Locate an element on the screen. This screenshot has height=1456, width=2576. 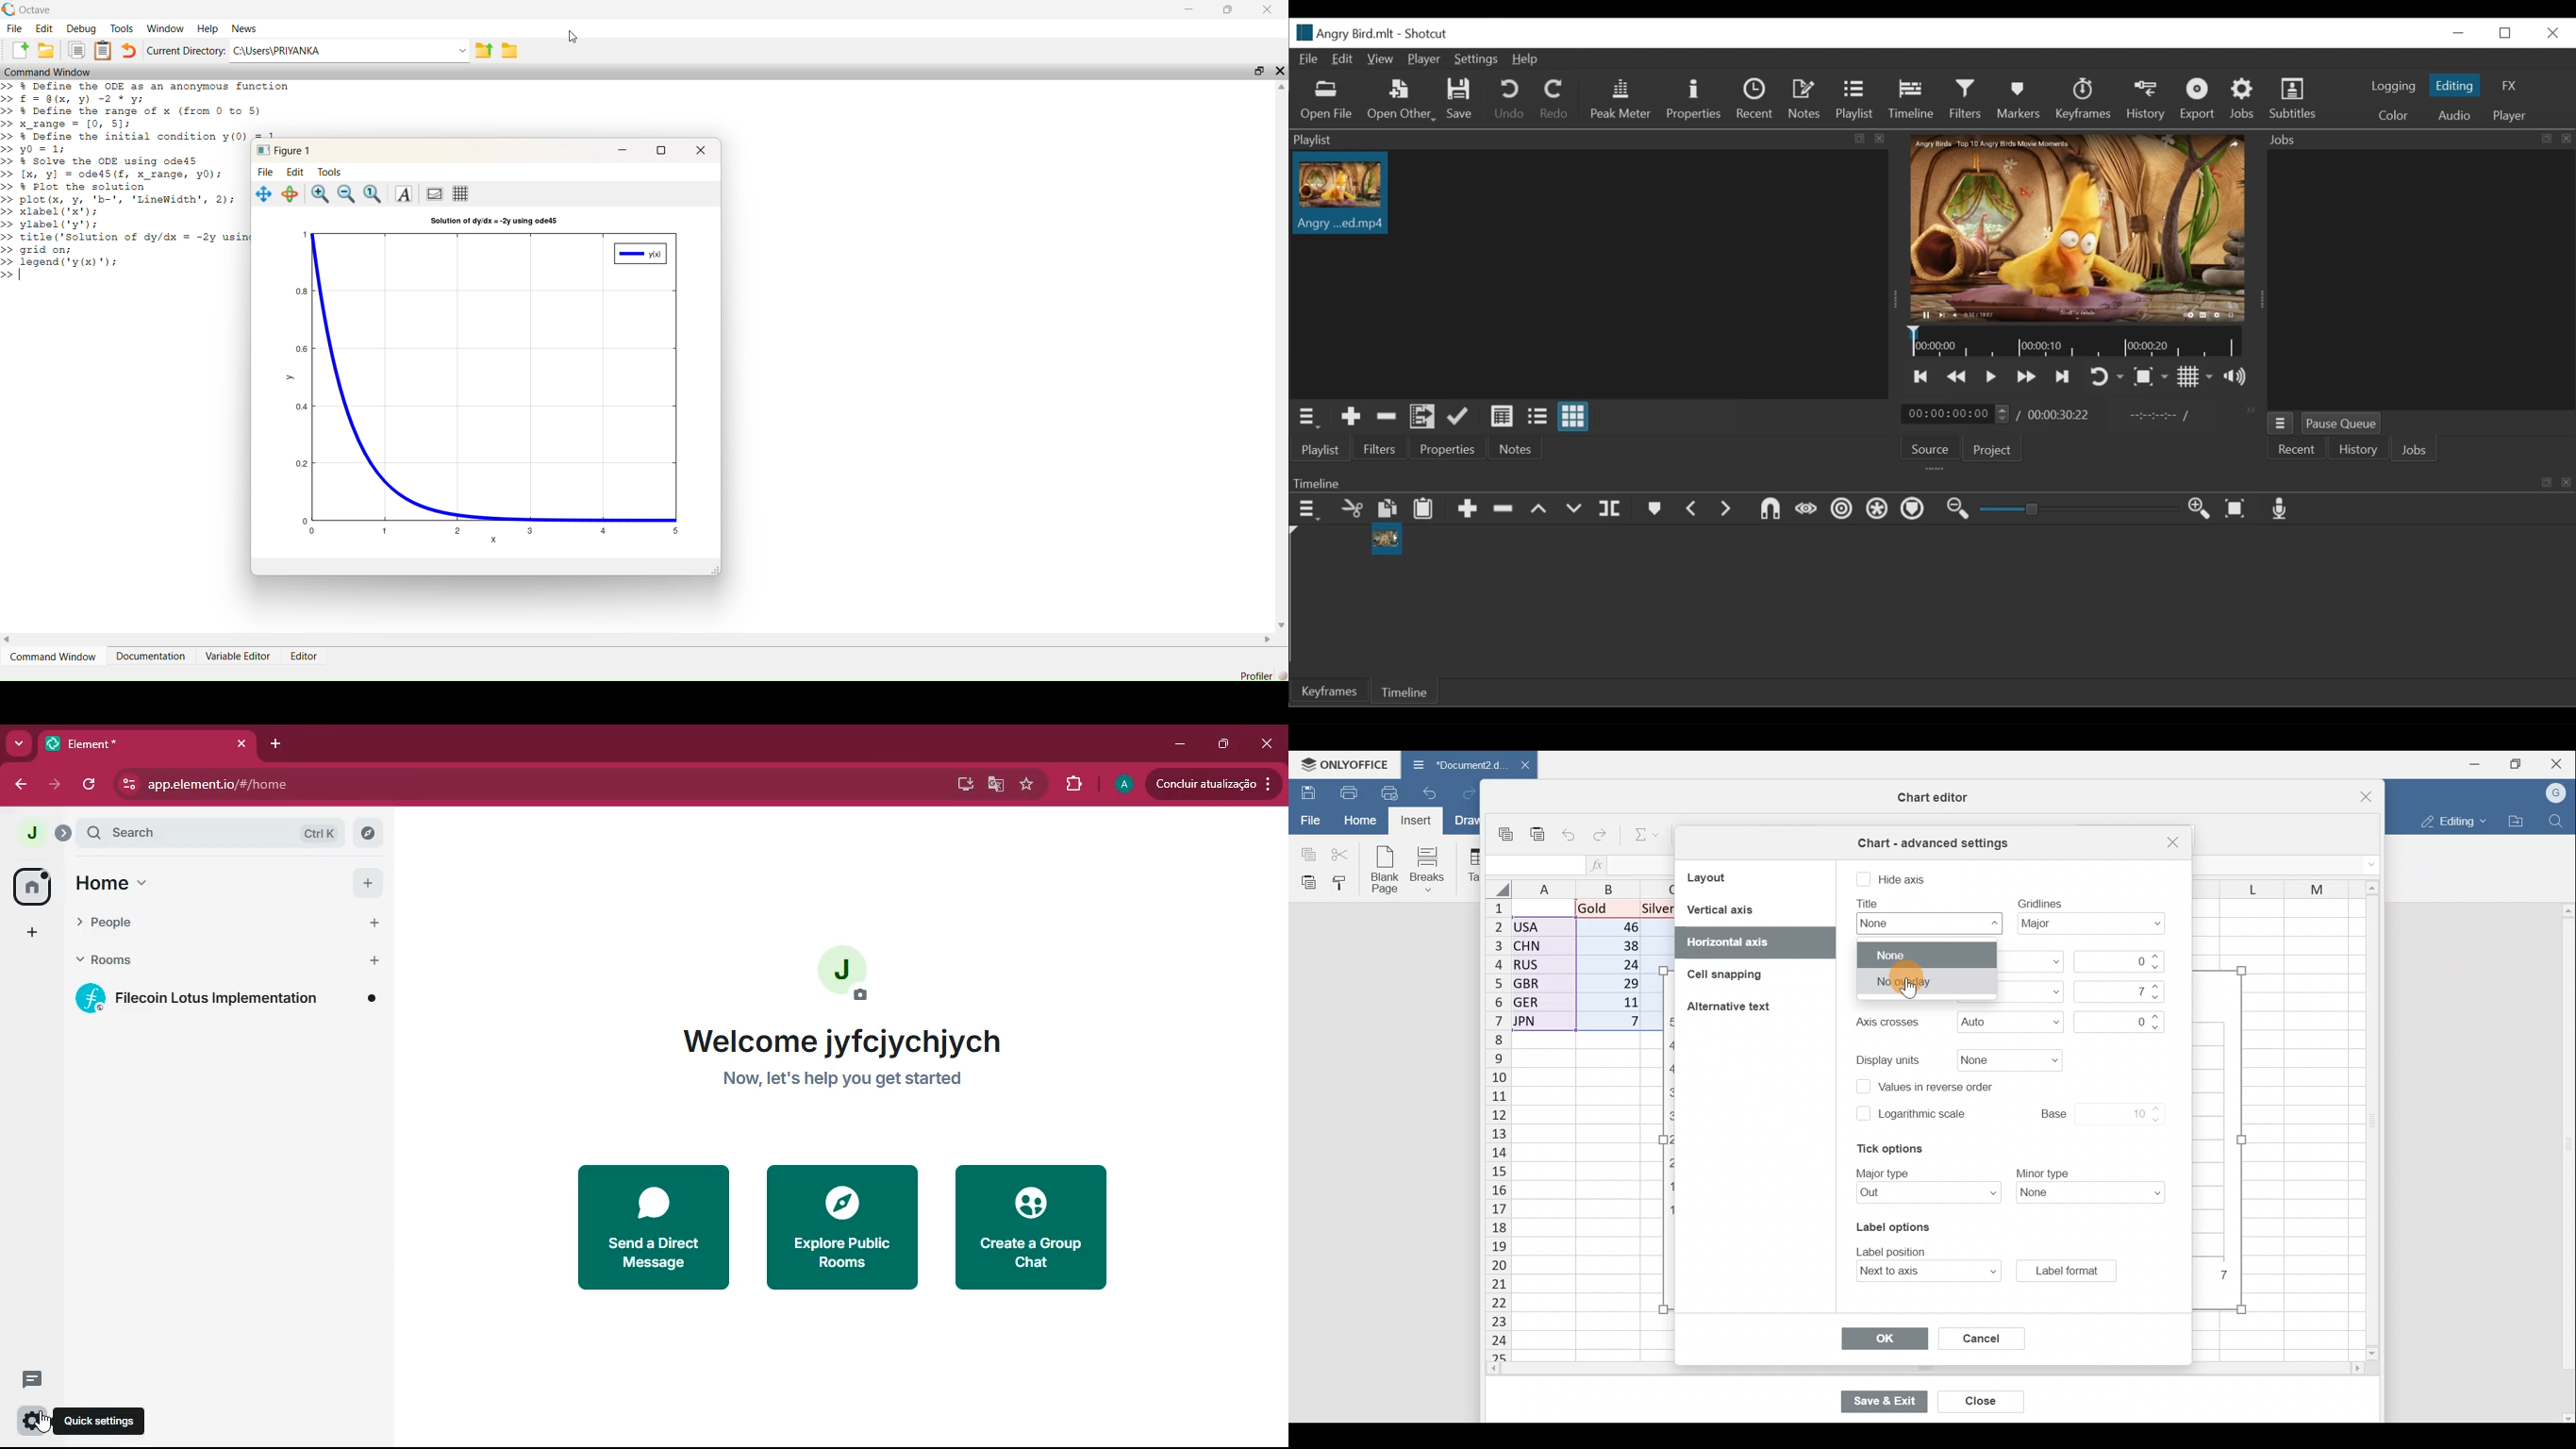
j is located at coordinates (23, 833).